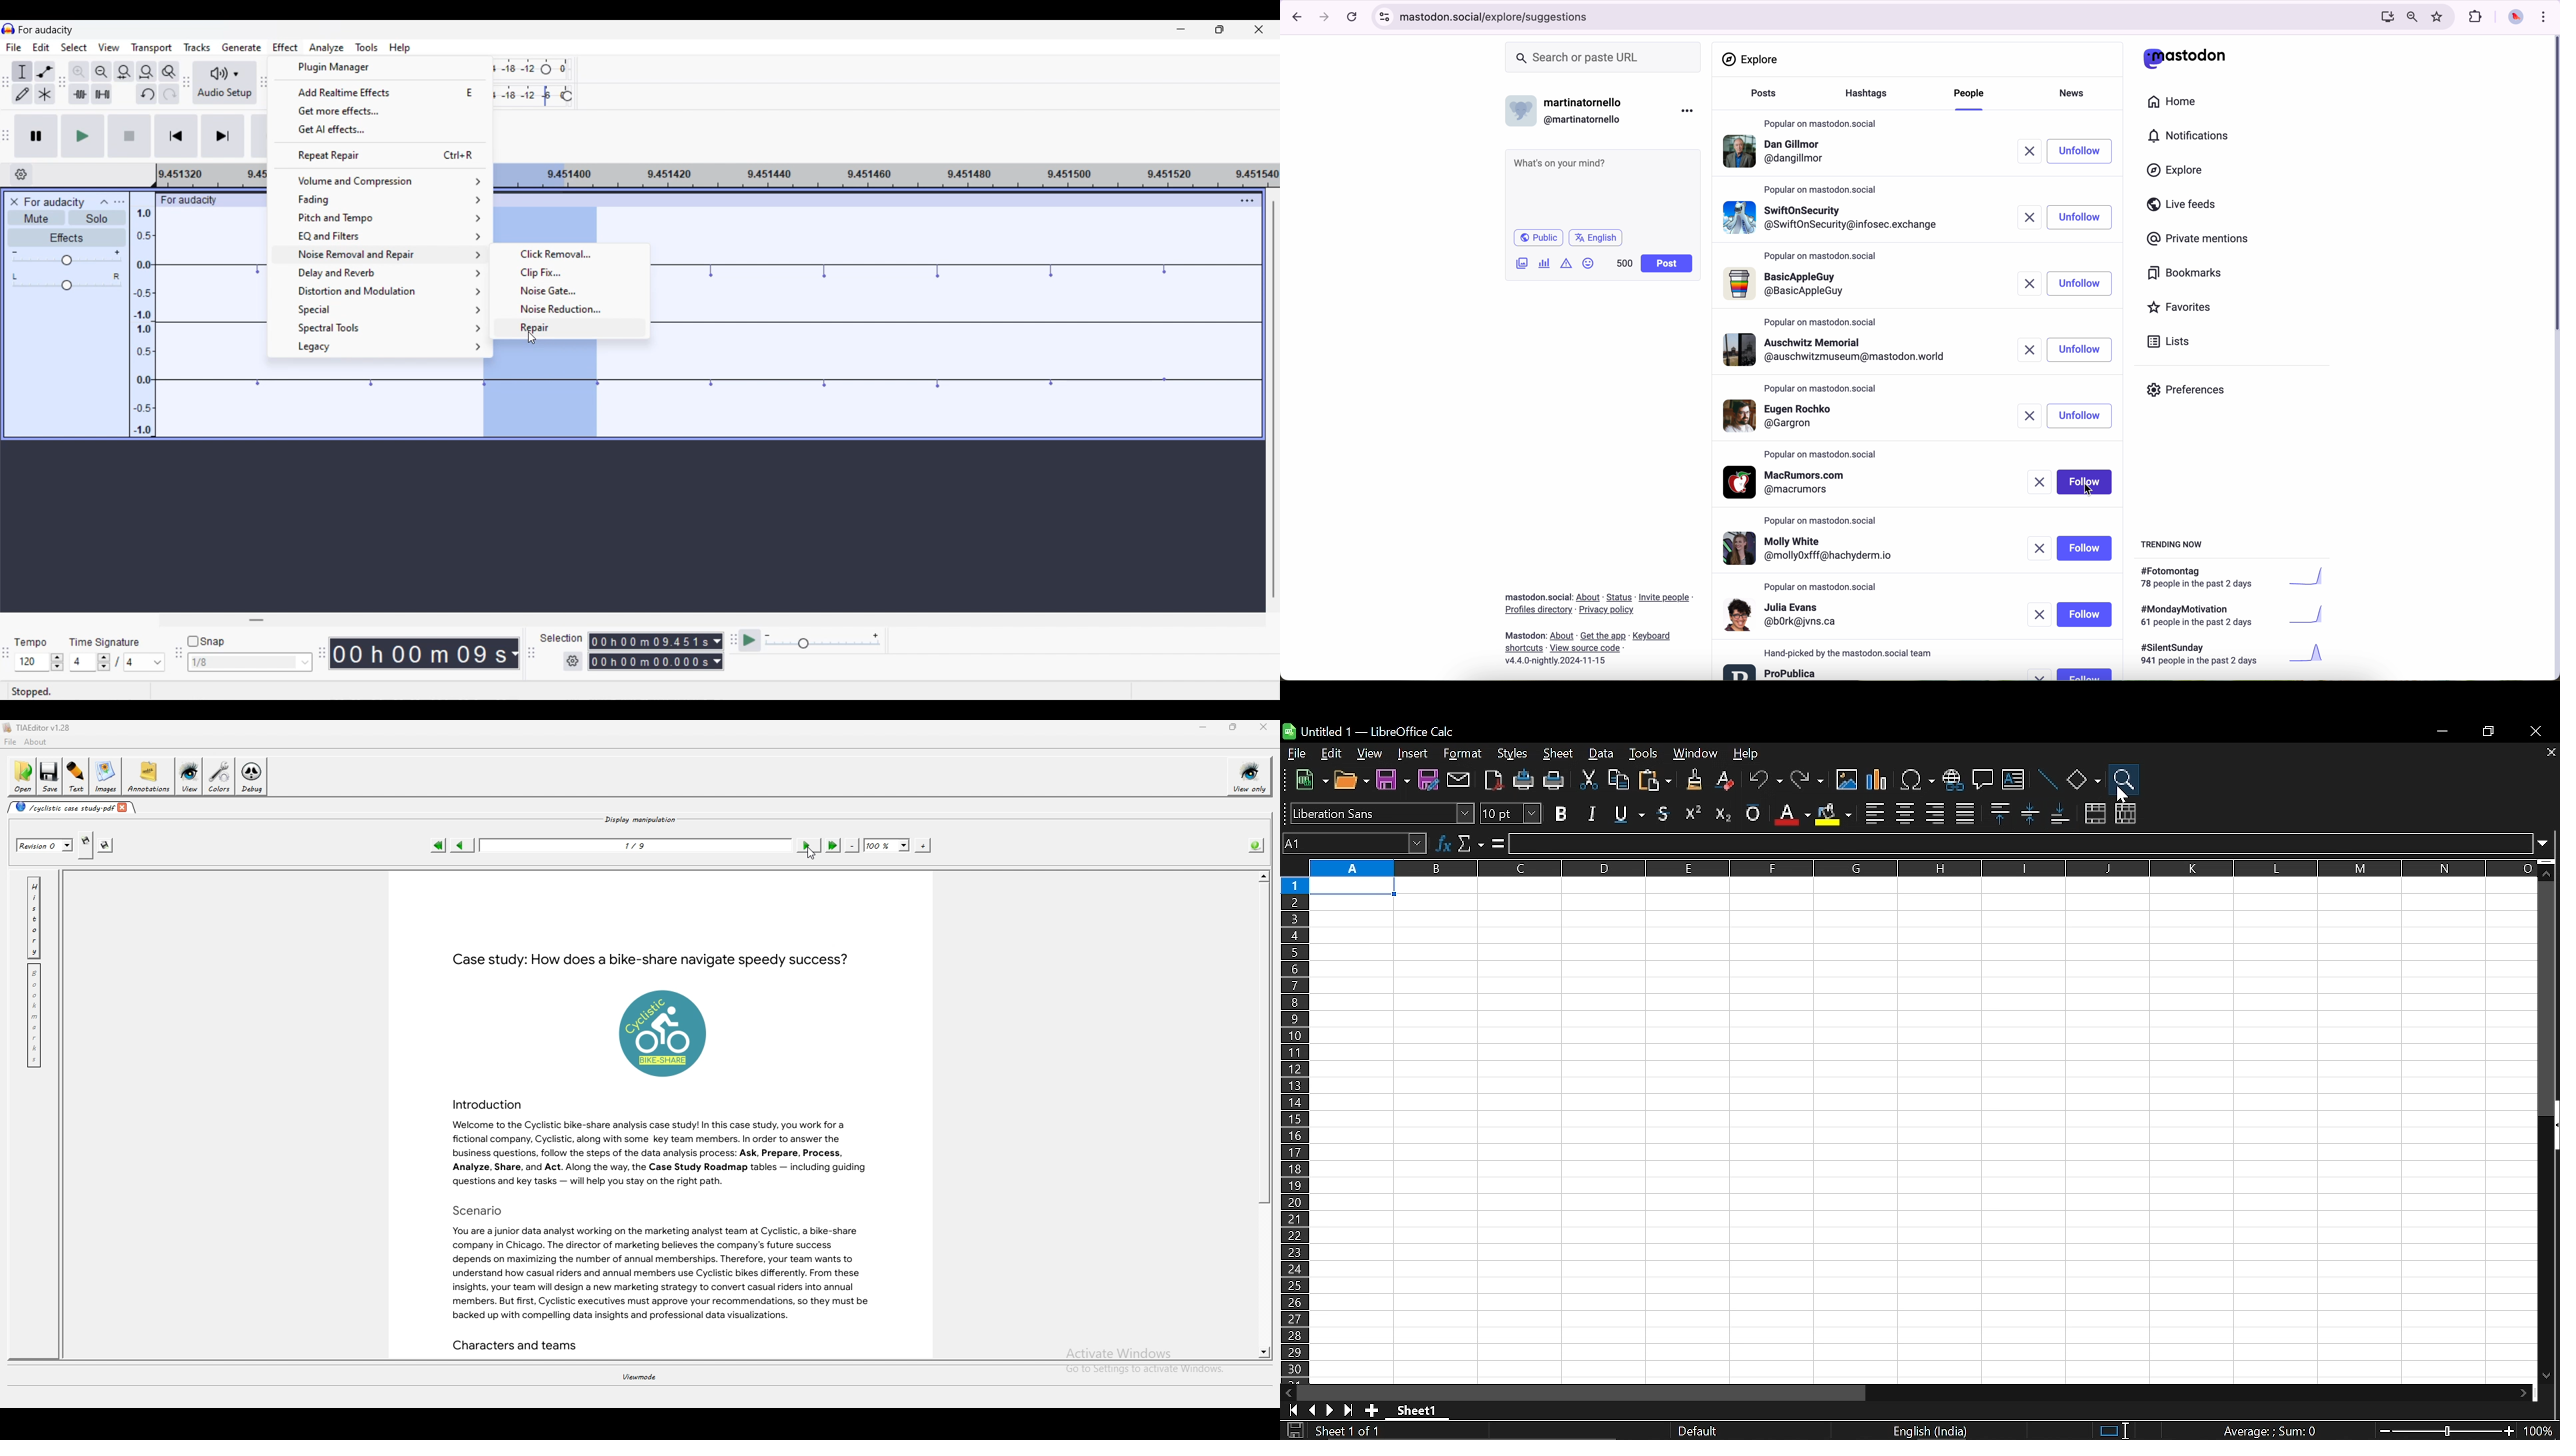  Describe the element at coordinates (8, 661) in the screenshot. I see `TIme selection tool bar` at that location.